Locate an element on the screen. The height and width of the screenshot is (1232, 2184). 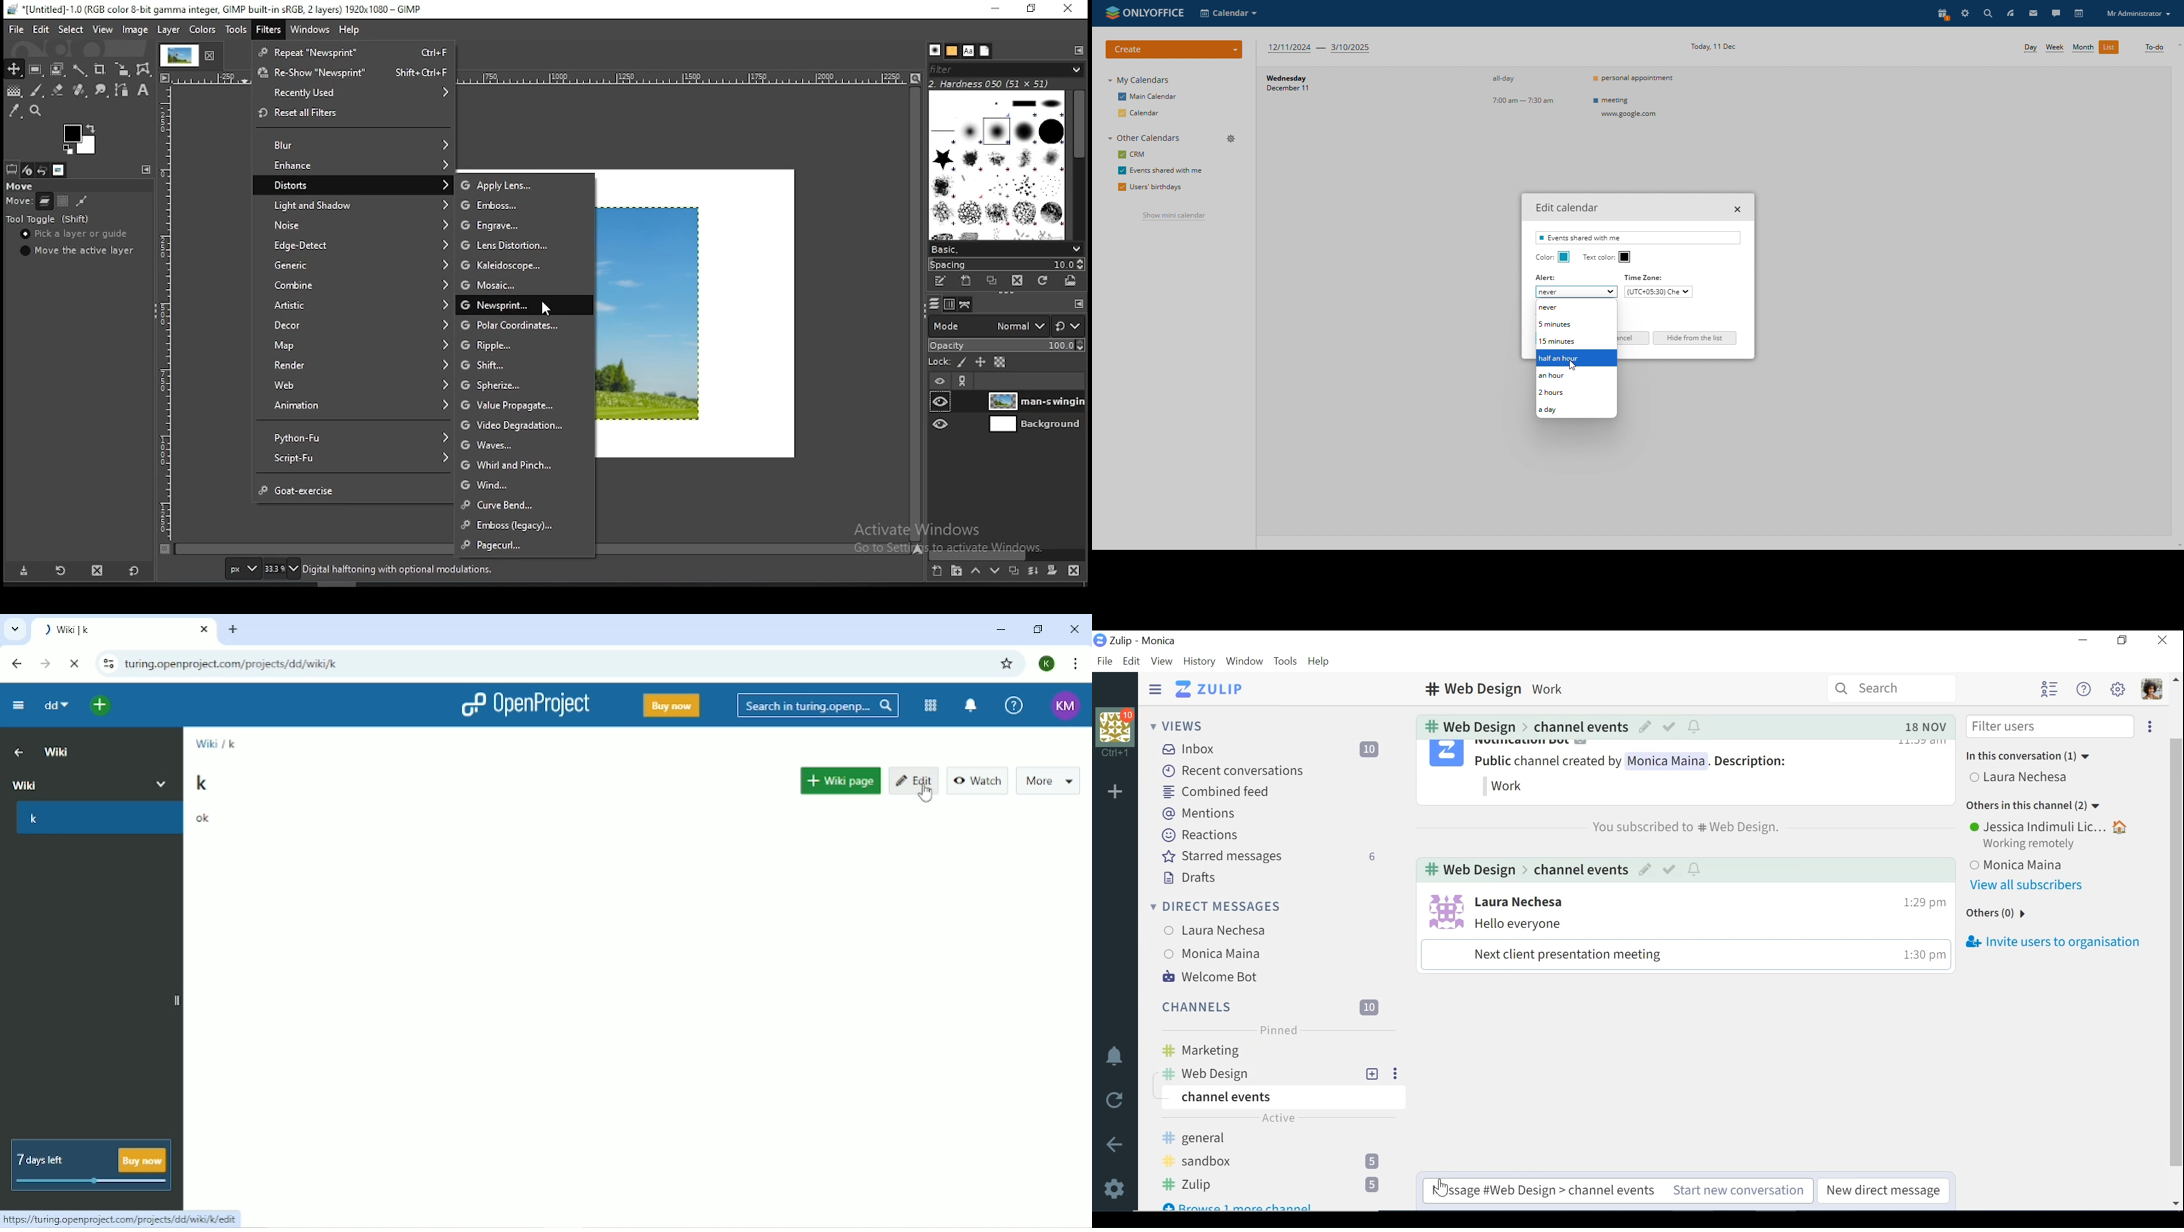
rectangle select tool is located at coordinates (36, 70).